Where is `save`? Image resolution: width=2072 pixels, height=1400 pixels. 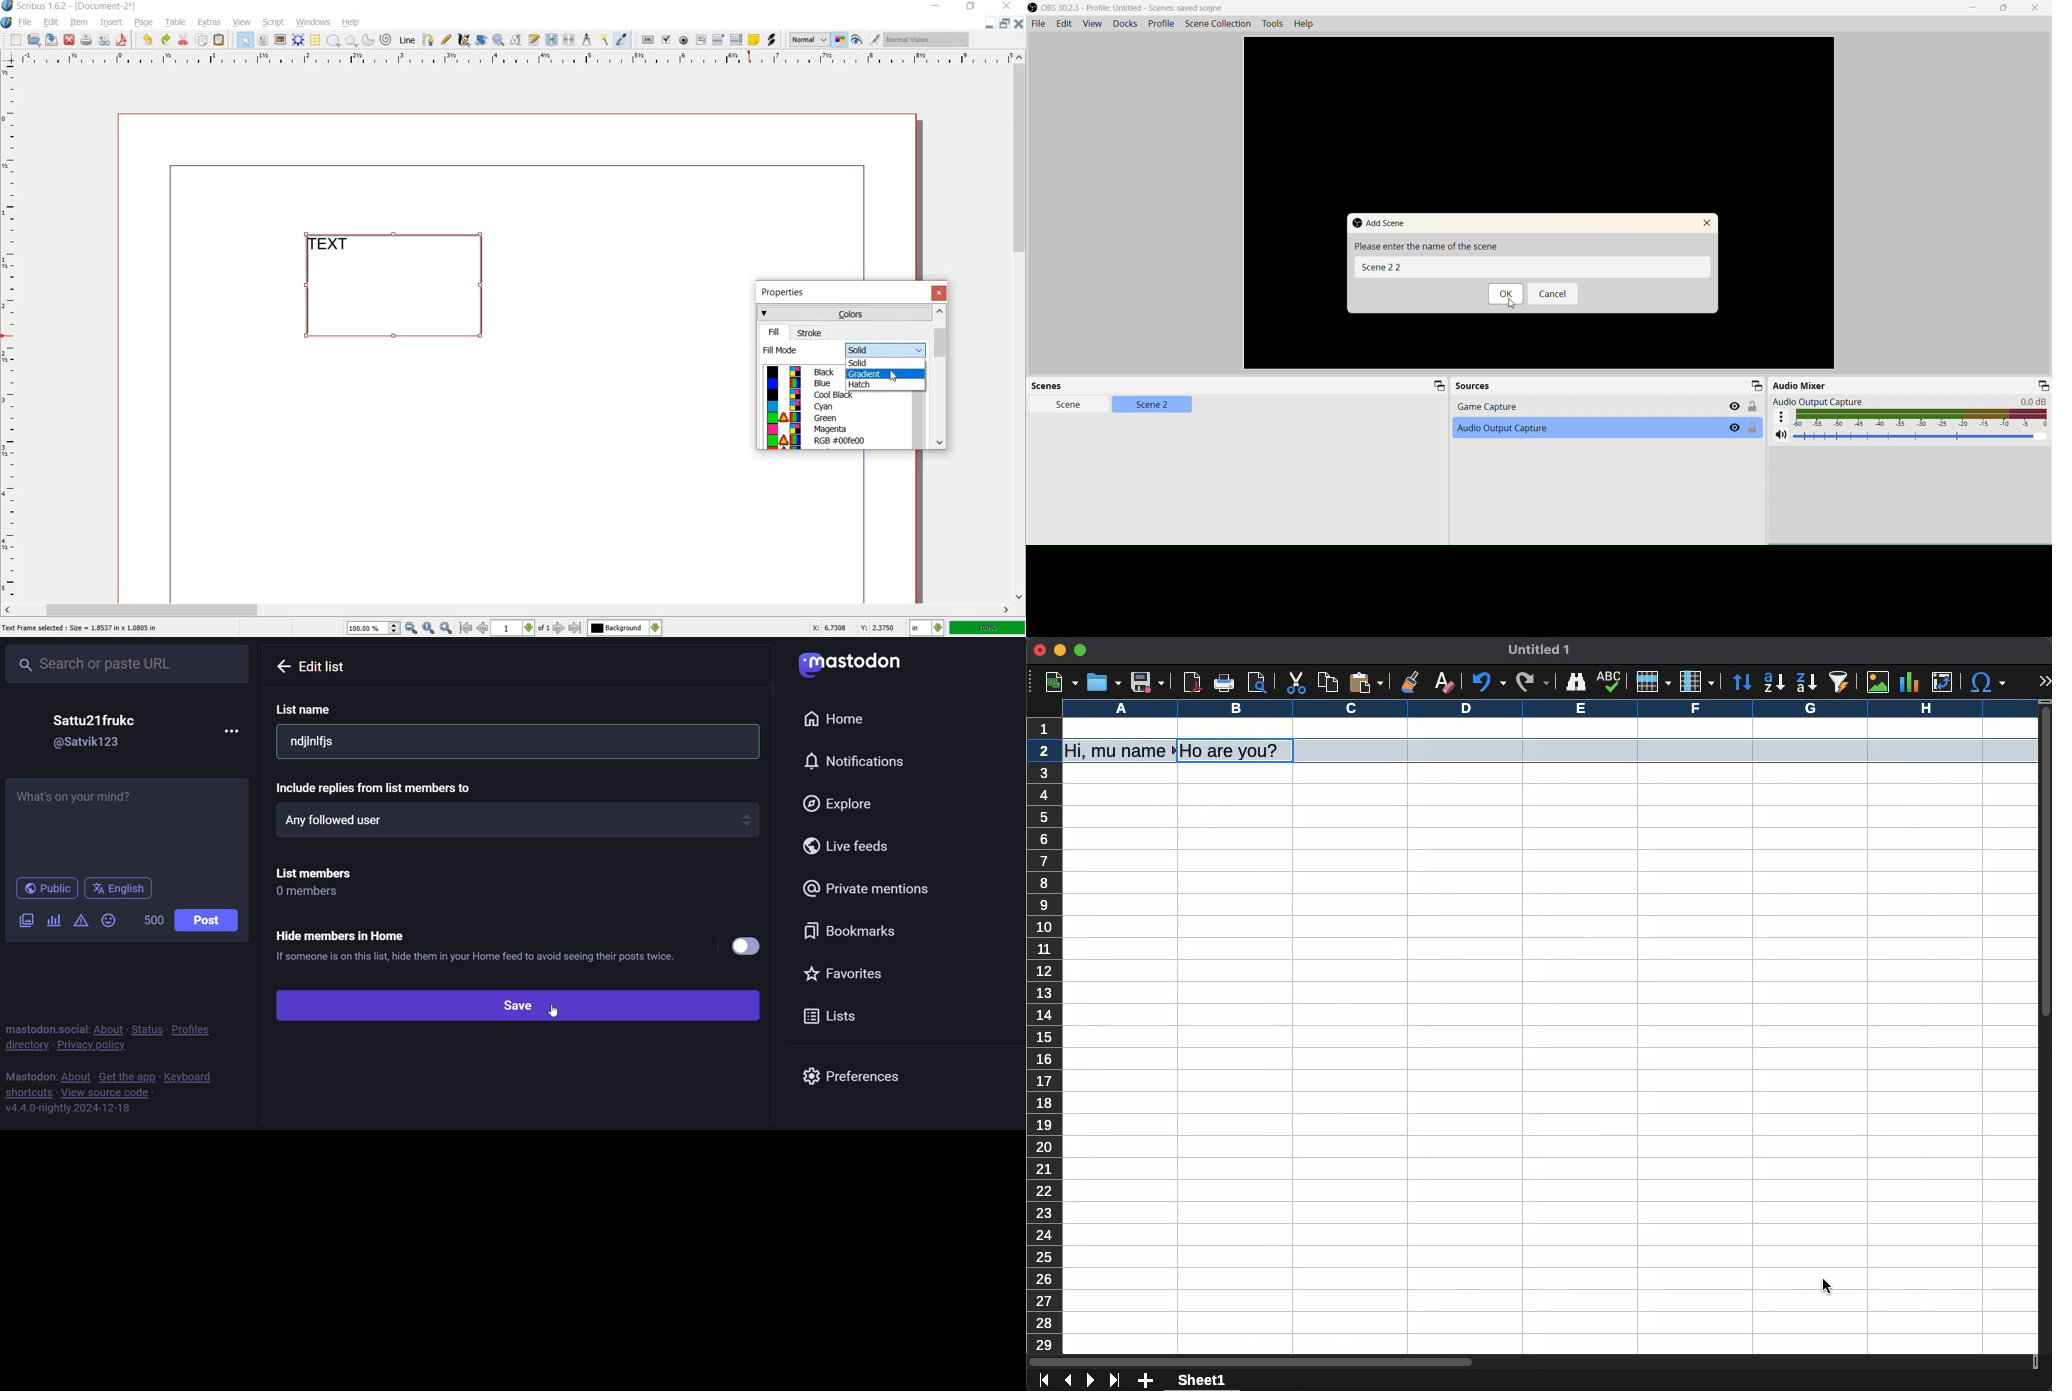
save is located at coordinates (1148, 682).